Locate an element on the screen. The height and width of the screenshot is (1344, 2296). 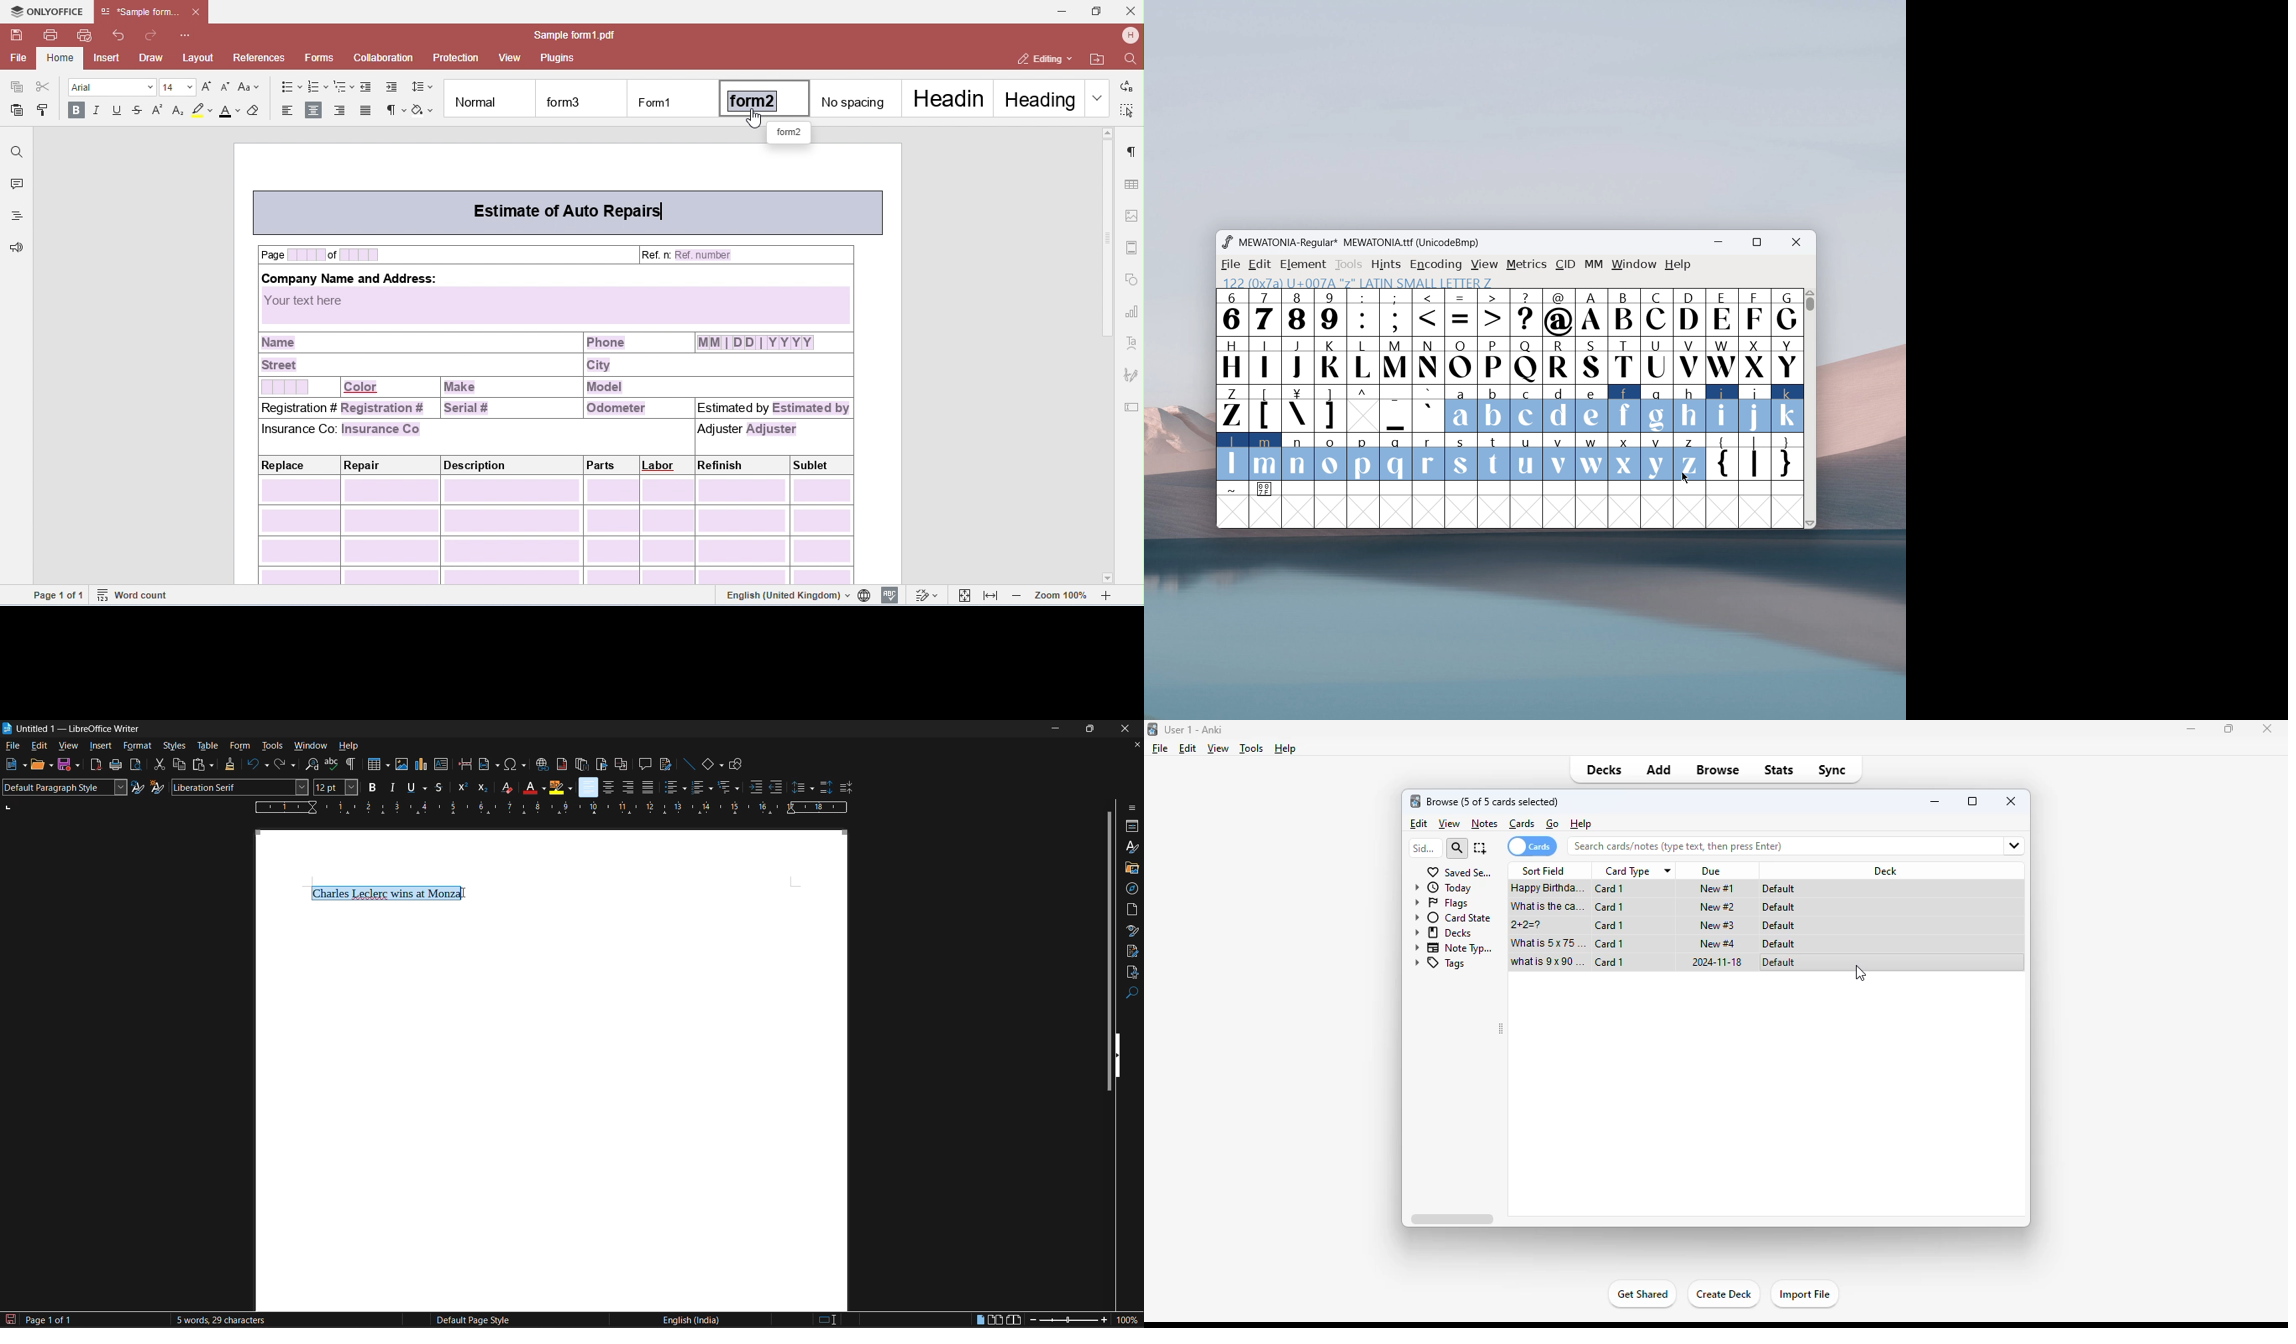
page ruler is located at coordinates (550, 807).